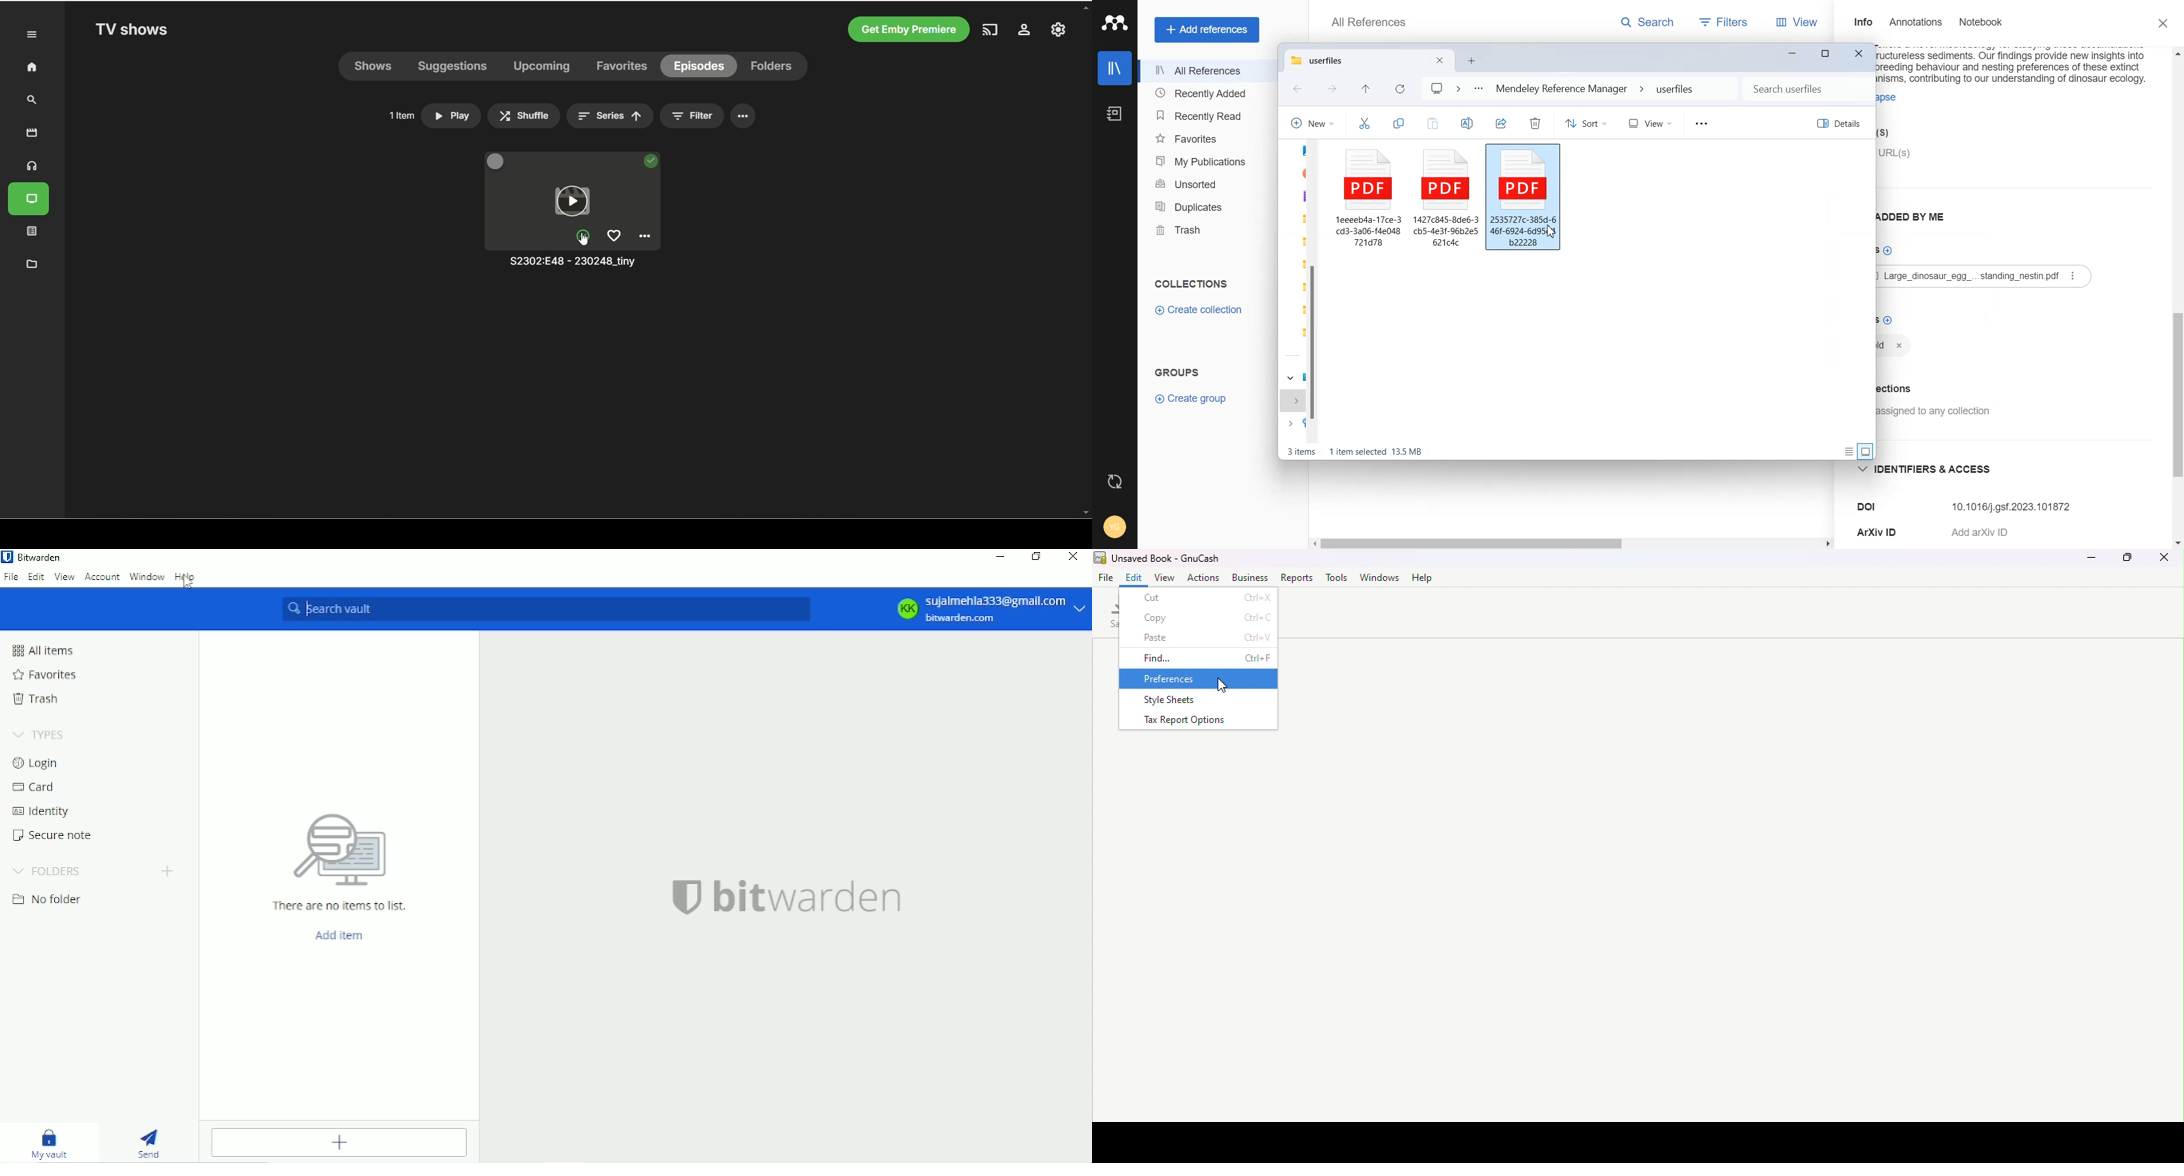 The image size is (2184, 1176). What do you see at coordinates (583, 241) in the screenshot?
I see `cursor` at bounding box center [583, 241].